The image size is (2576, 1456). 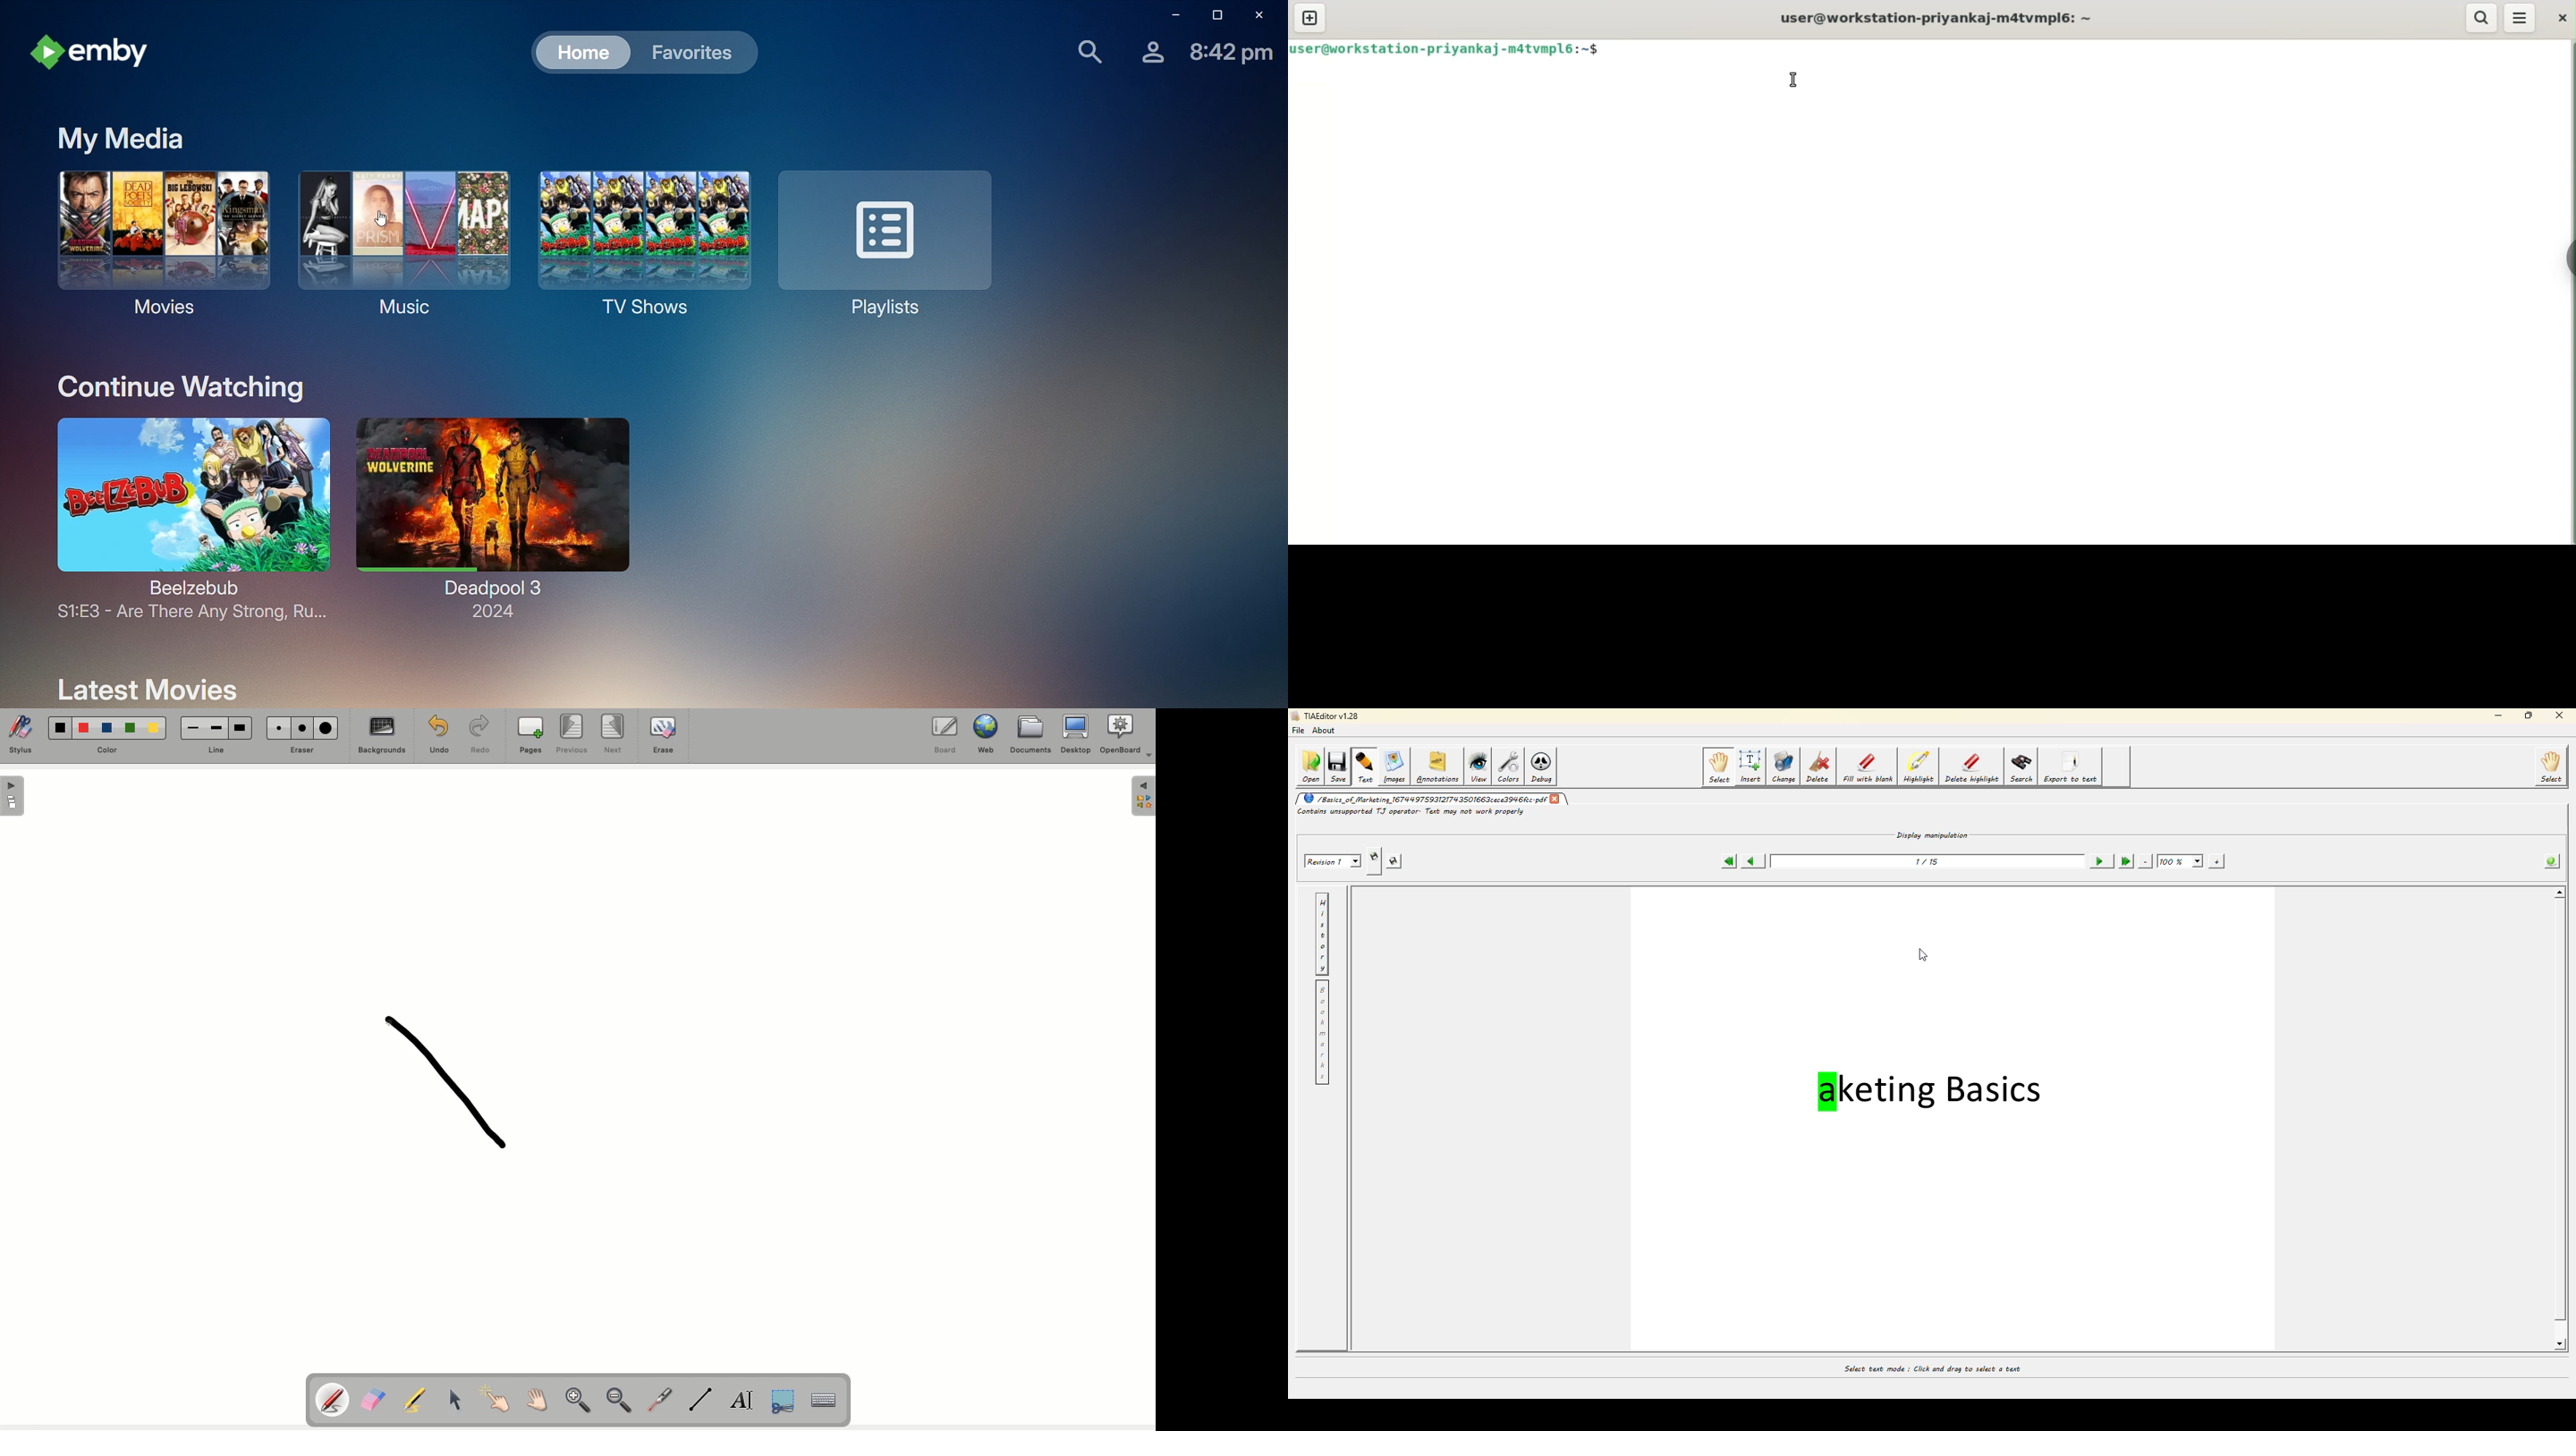 I want to click on Line, so click(x=703, y=1400).